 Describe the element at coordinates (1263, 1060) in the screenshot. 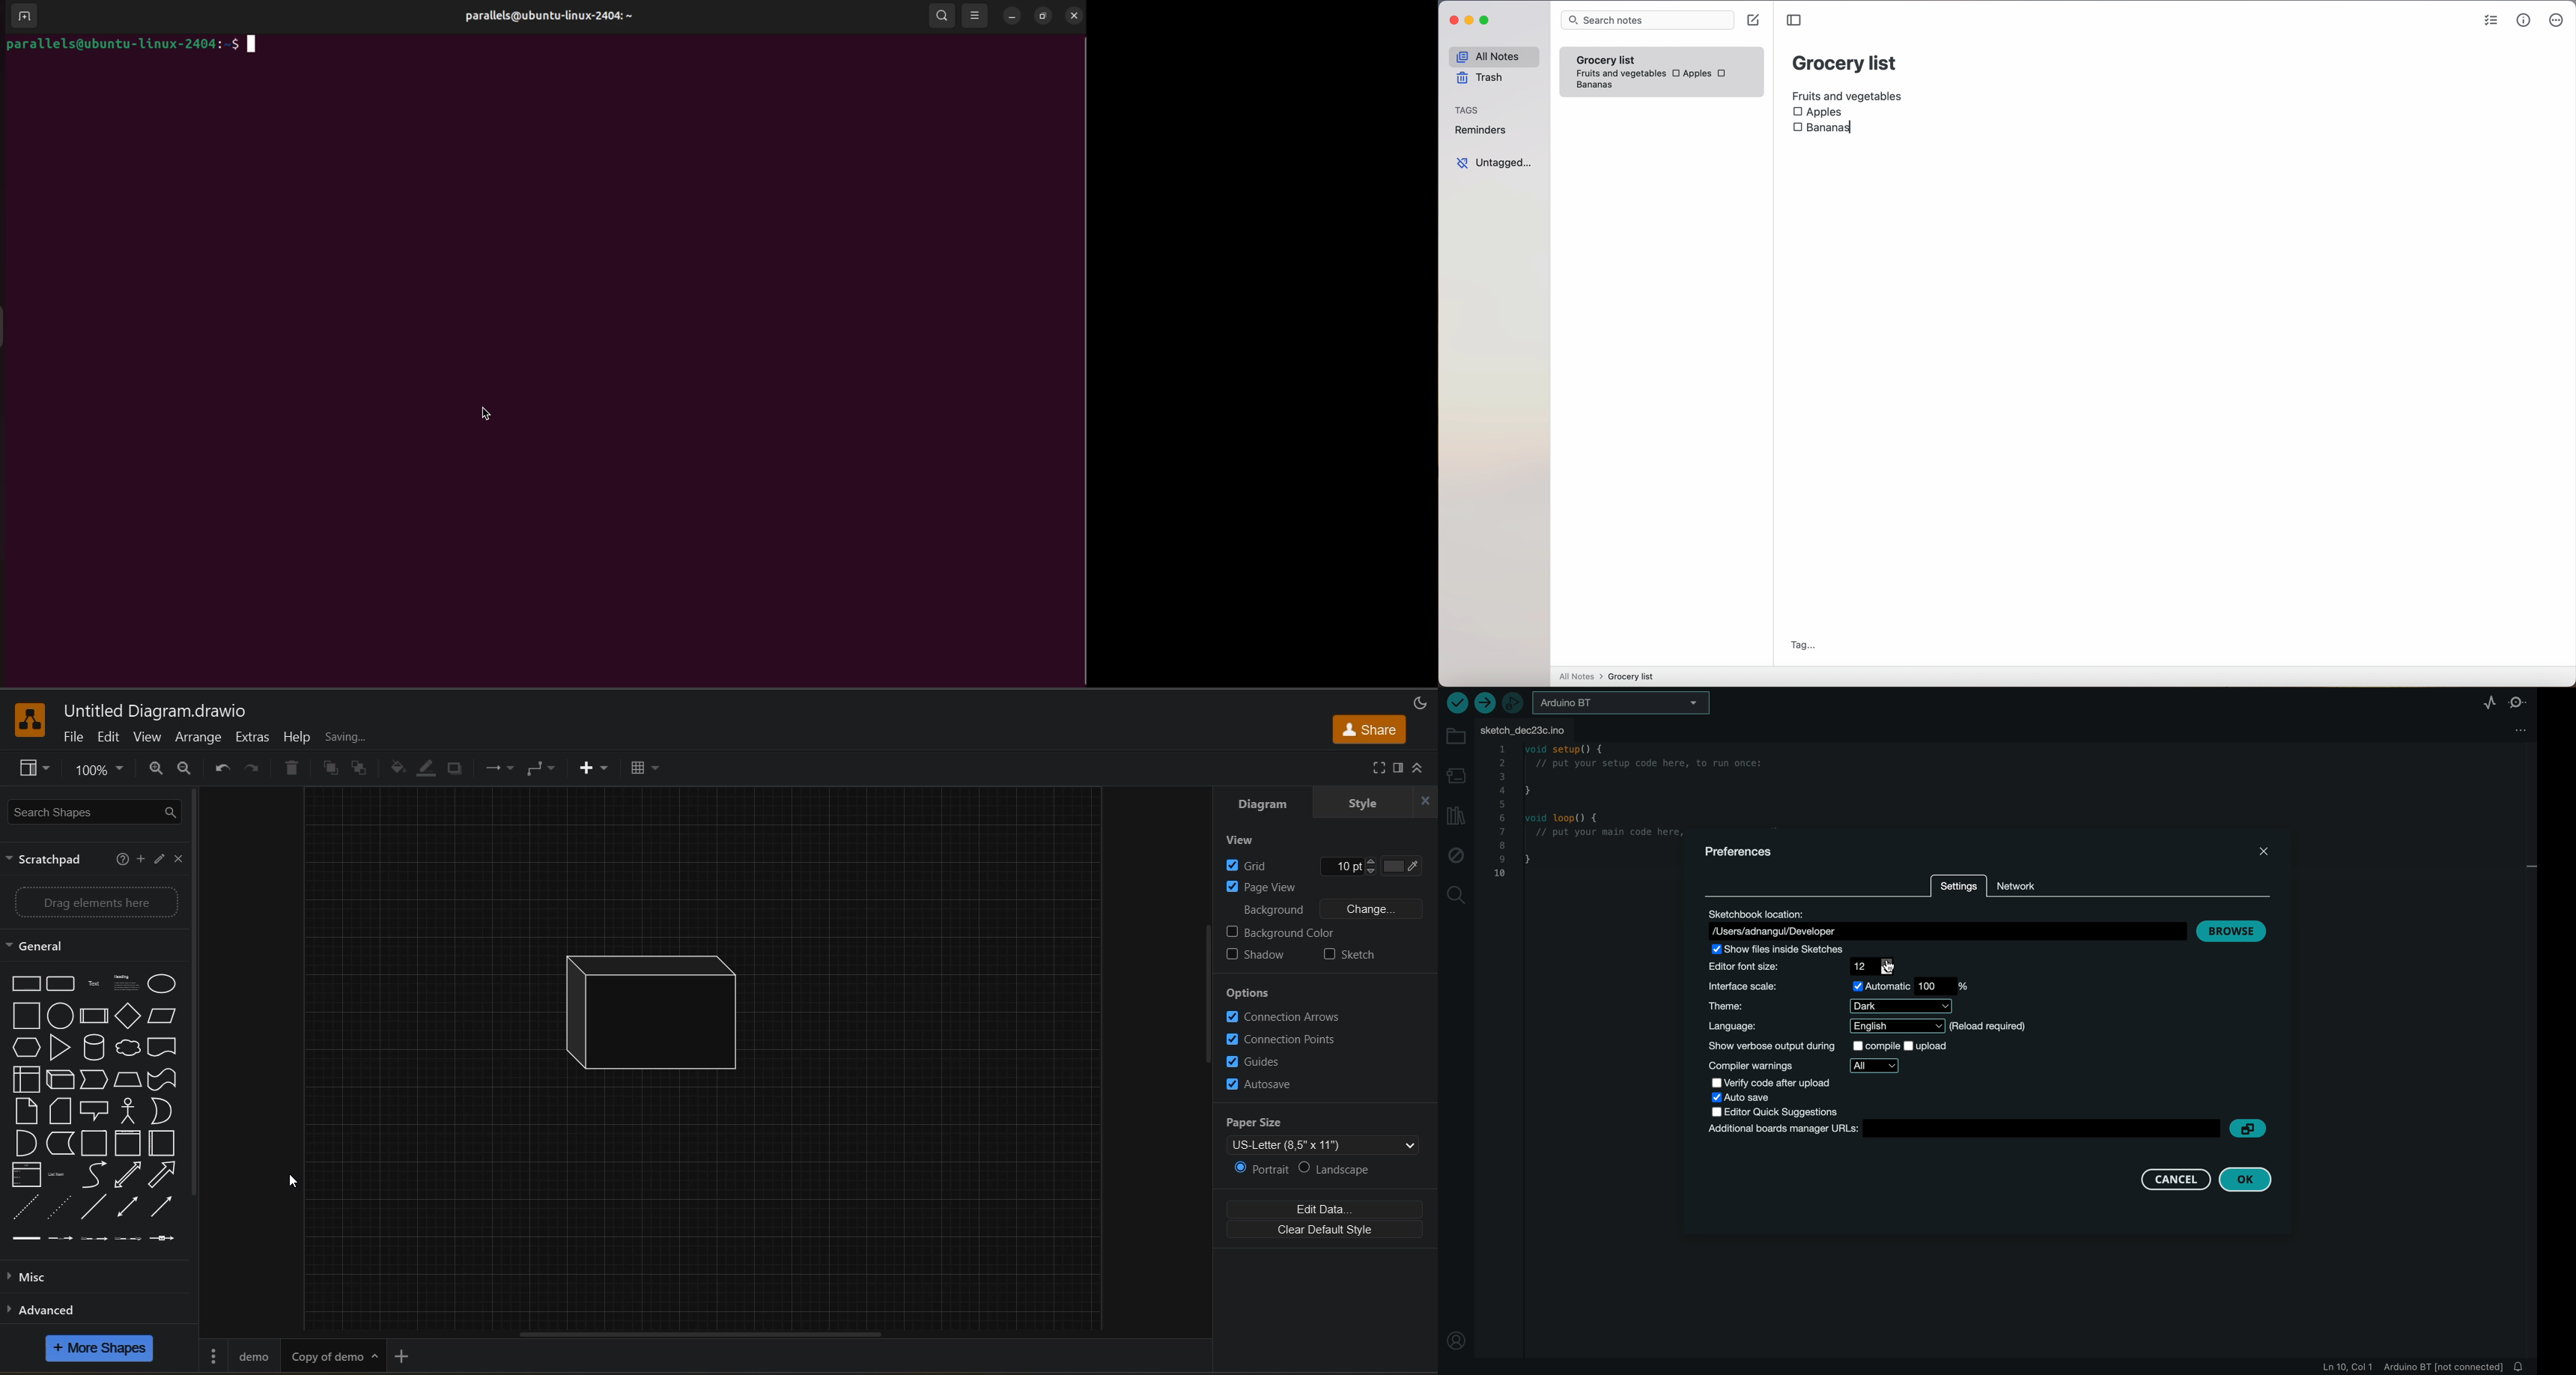

I see `guides` at that location.